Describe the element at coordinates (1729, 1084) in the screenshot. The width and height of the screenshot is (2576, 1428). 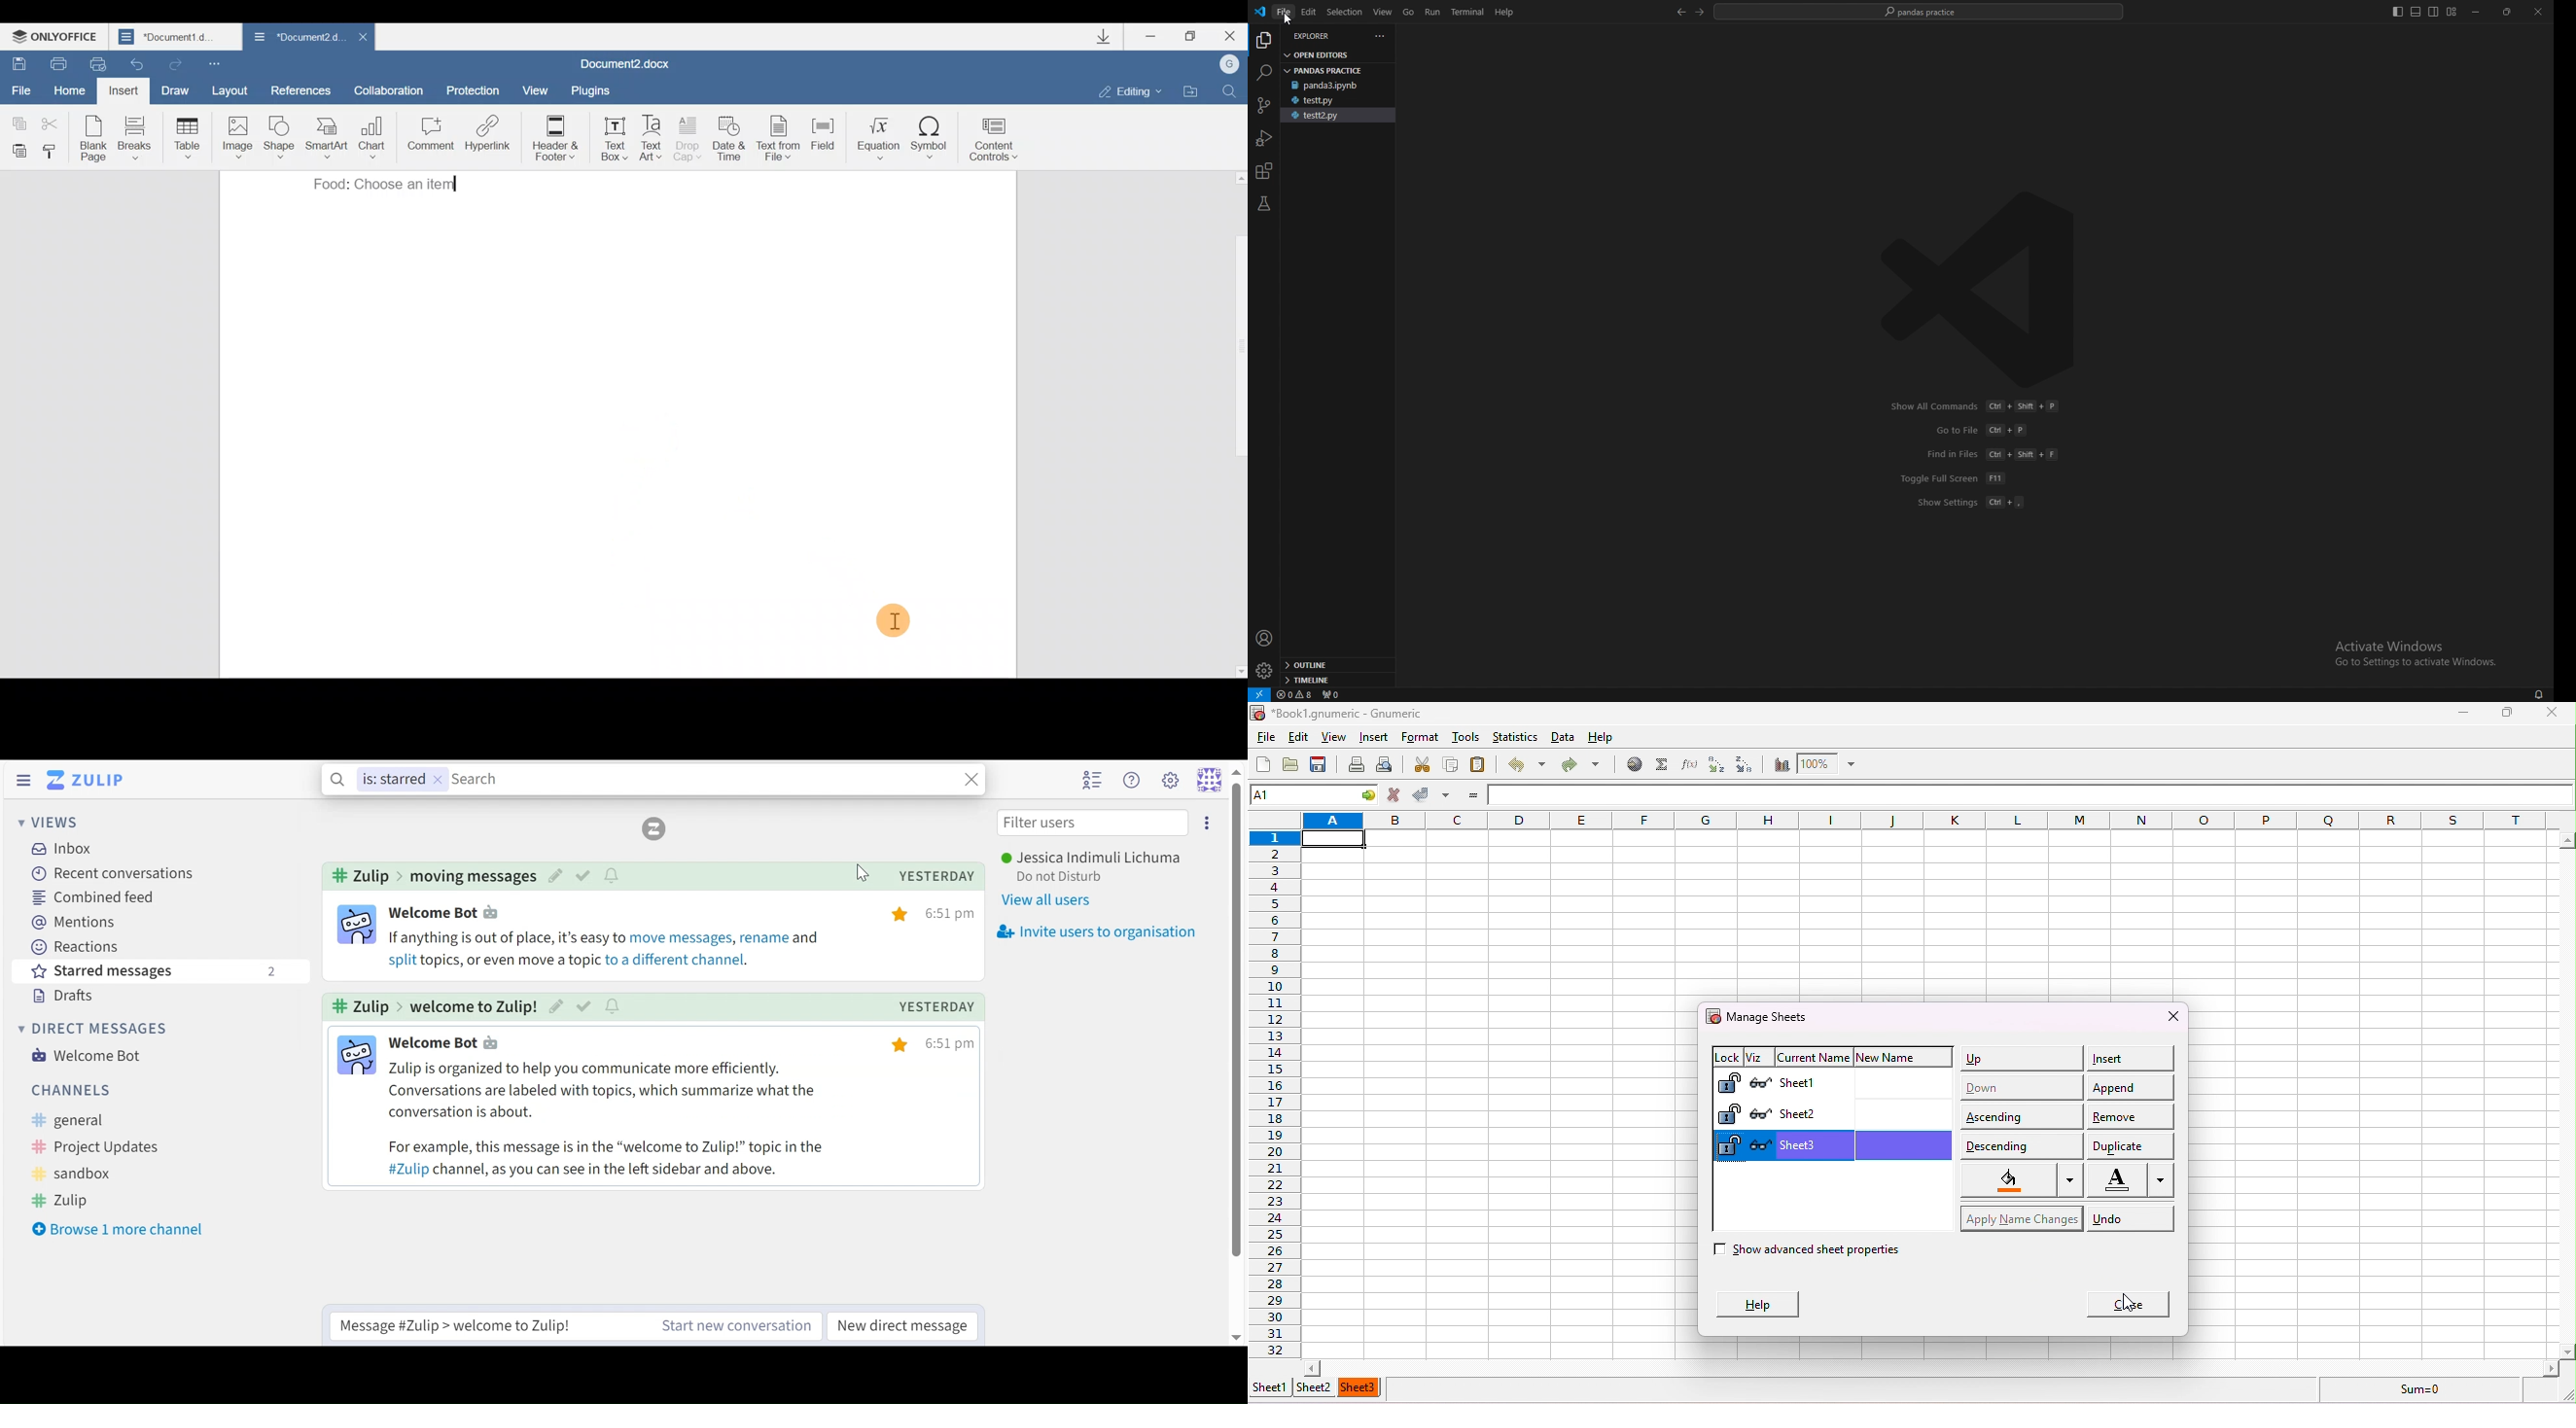
I see `Lock sheet 1` at that location.